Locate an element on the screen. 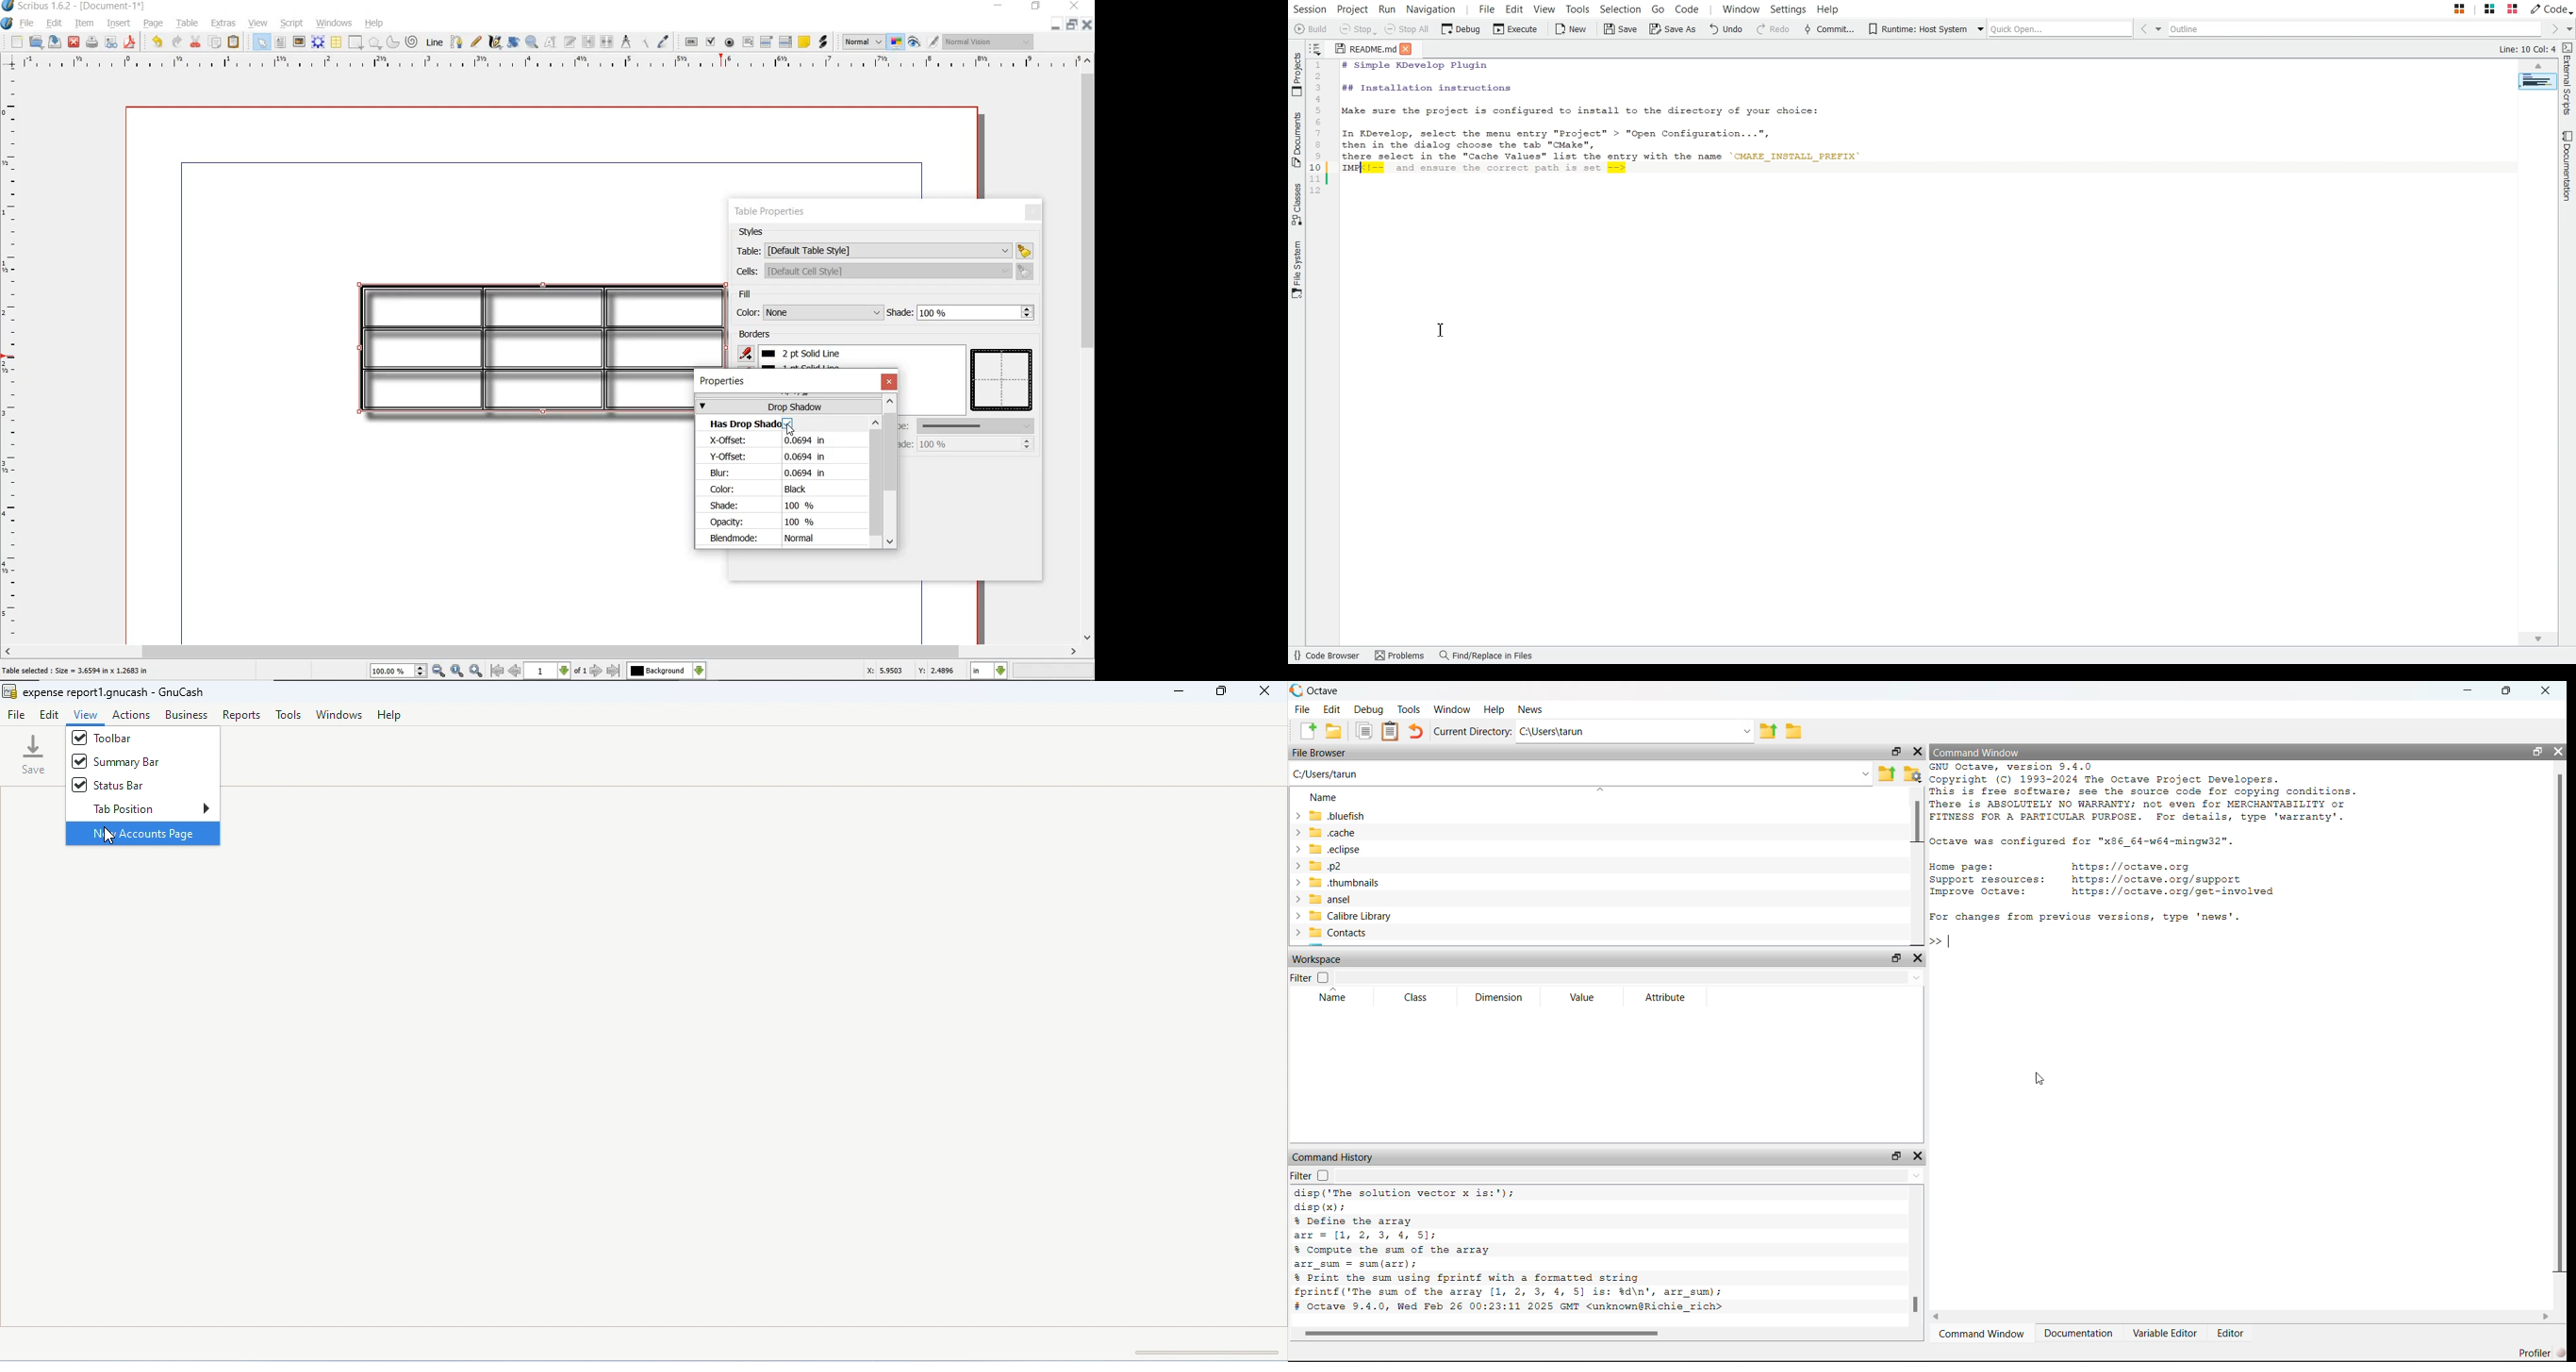 Image resolution: width=2576 pixels, height=1372 pixels. select the current layer is located at coordinates (668, 669).